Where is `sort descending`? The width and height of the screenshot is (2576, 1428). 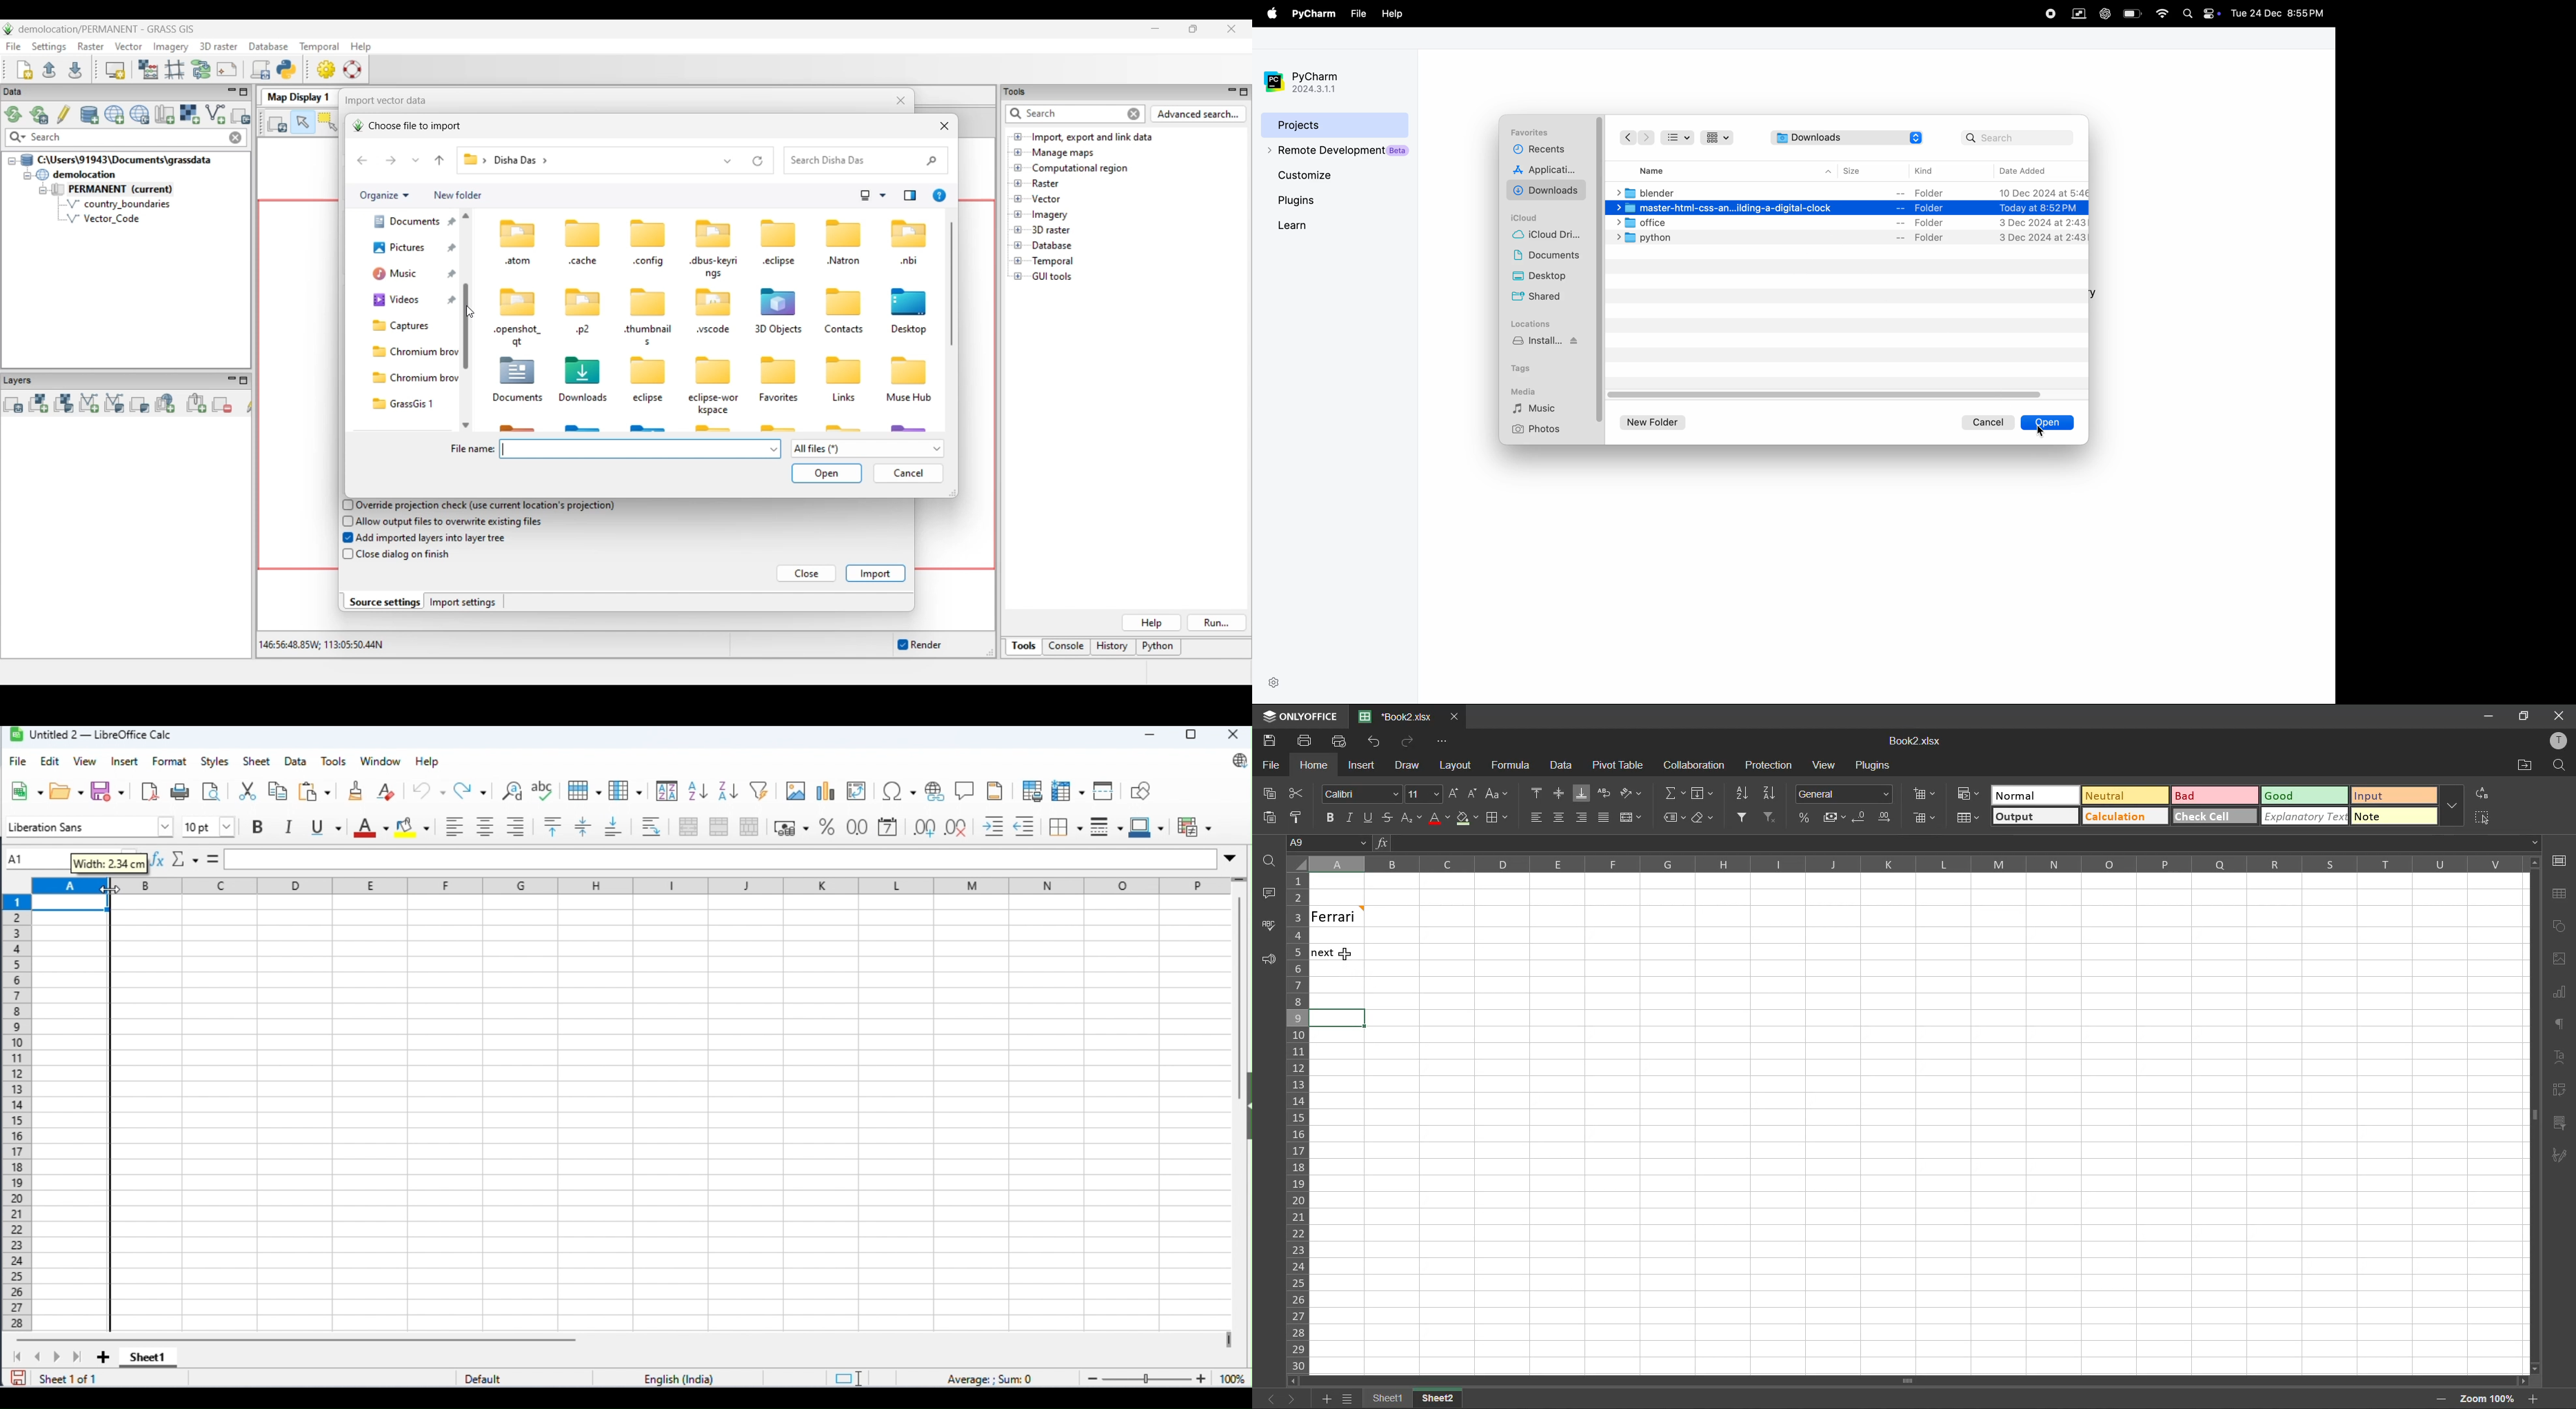 sort descending is located at coordinates (729, 791).